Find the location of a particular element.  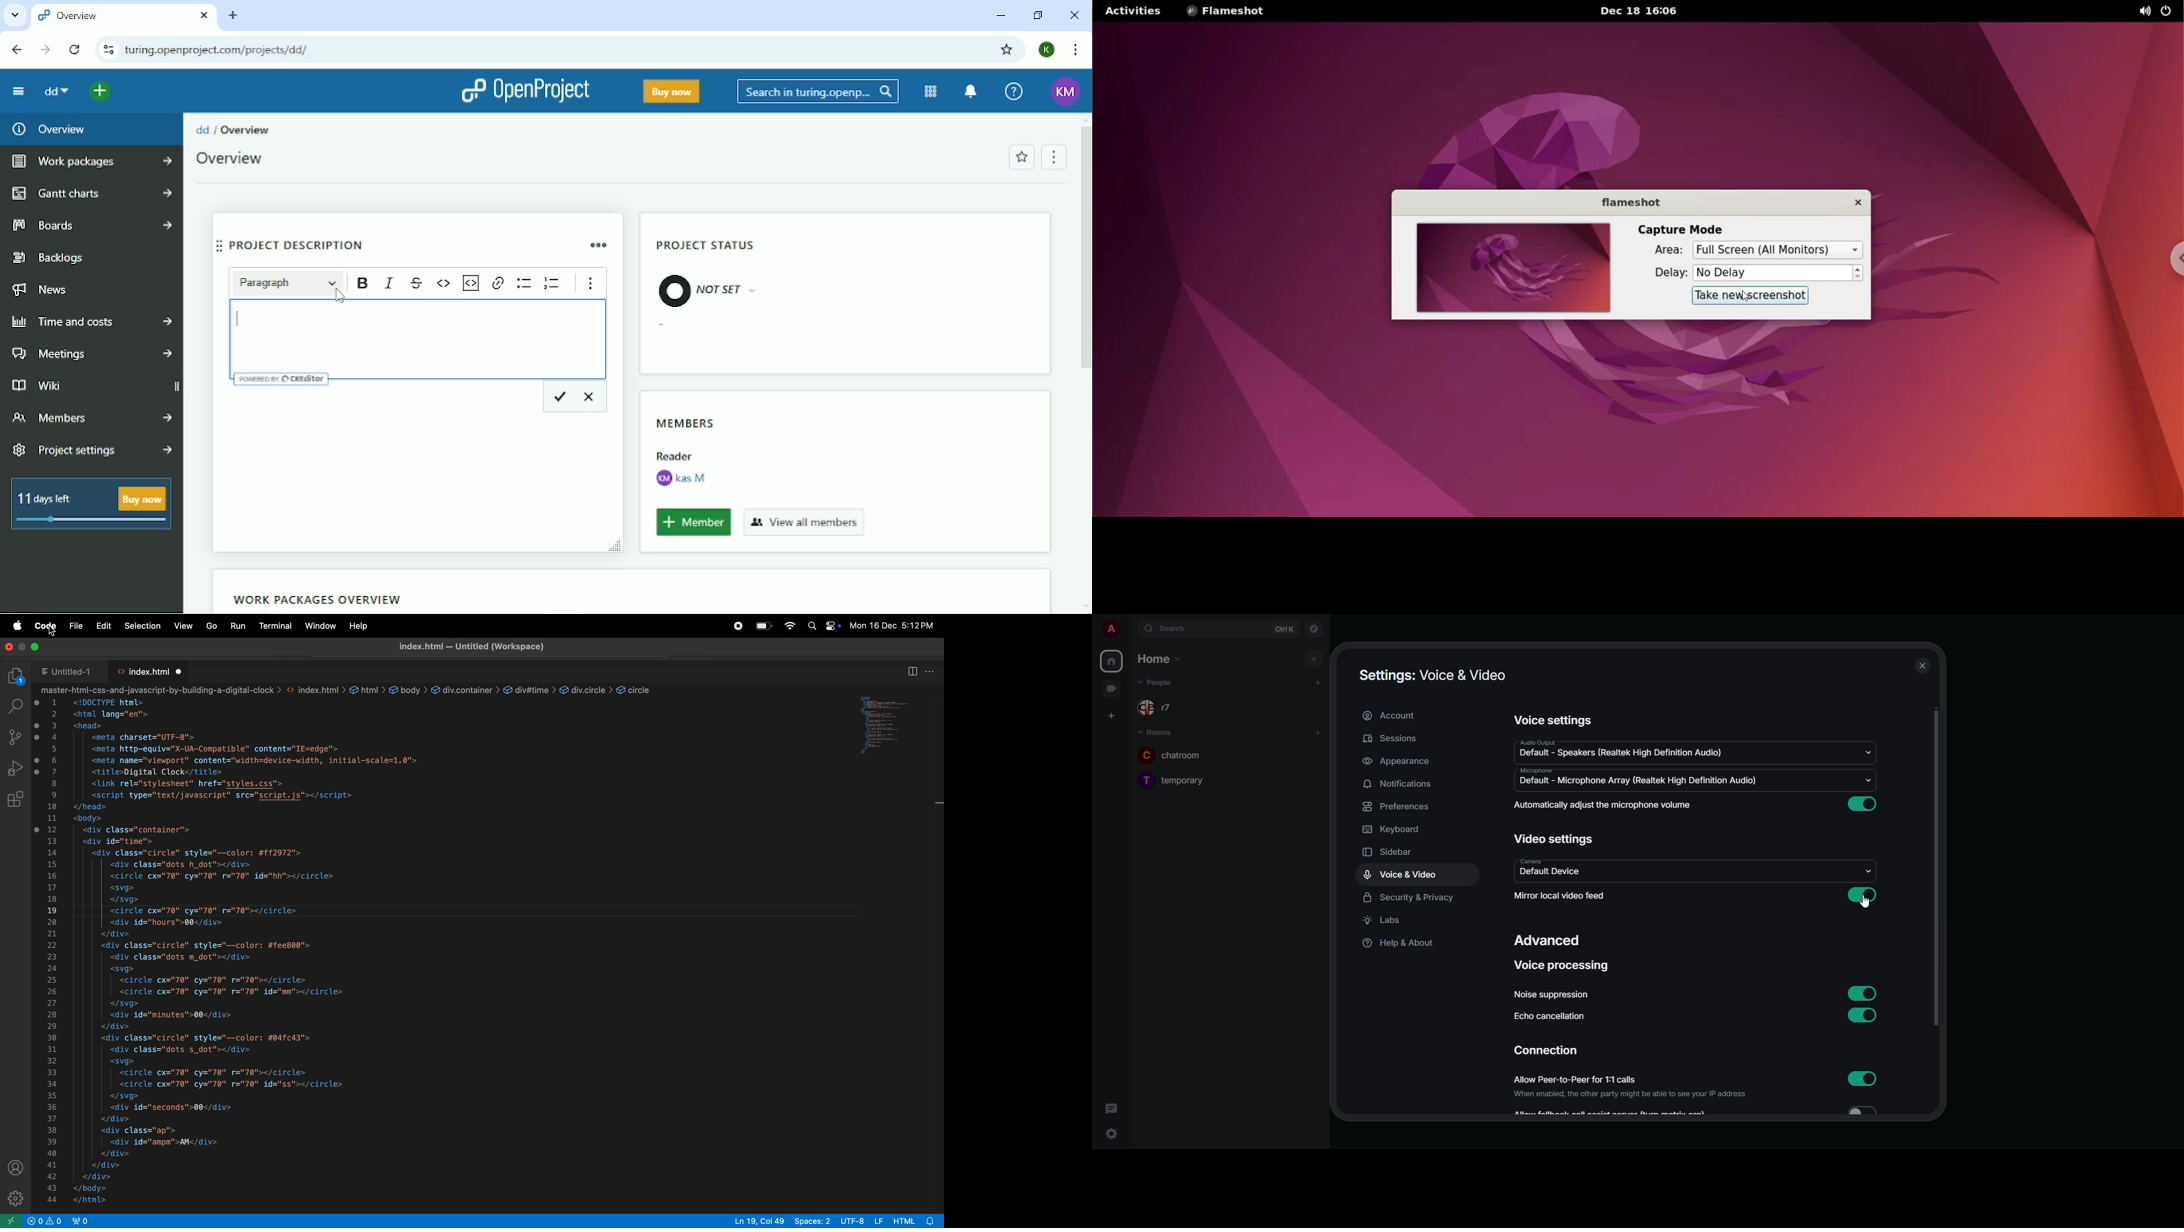

Forward is located at coordinates (45, 49).